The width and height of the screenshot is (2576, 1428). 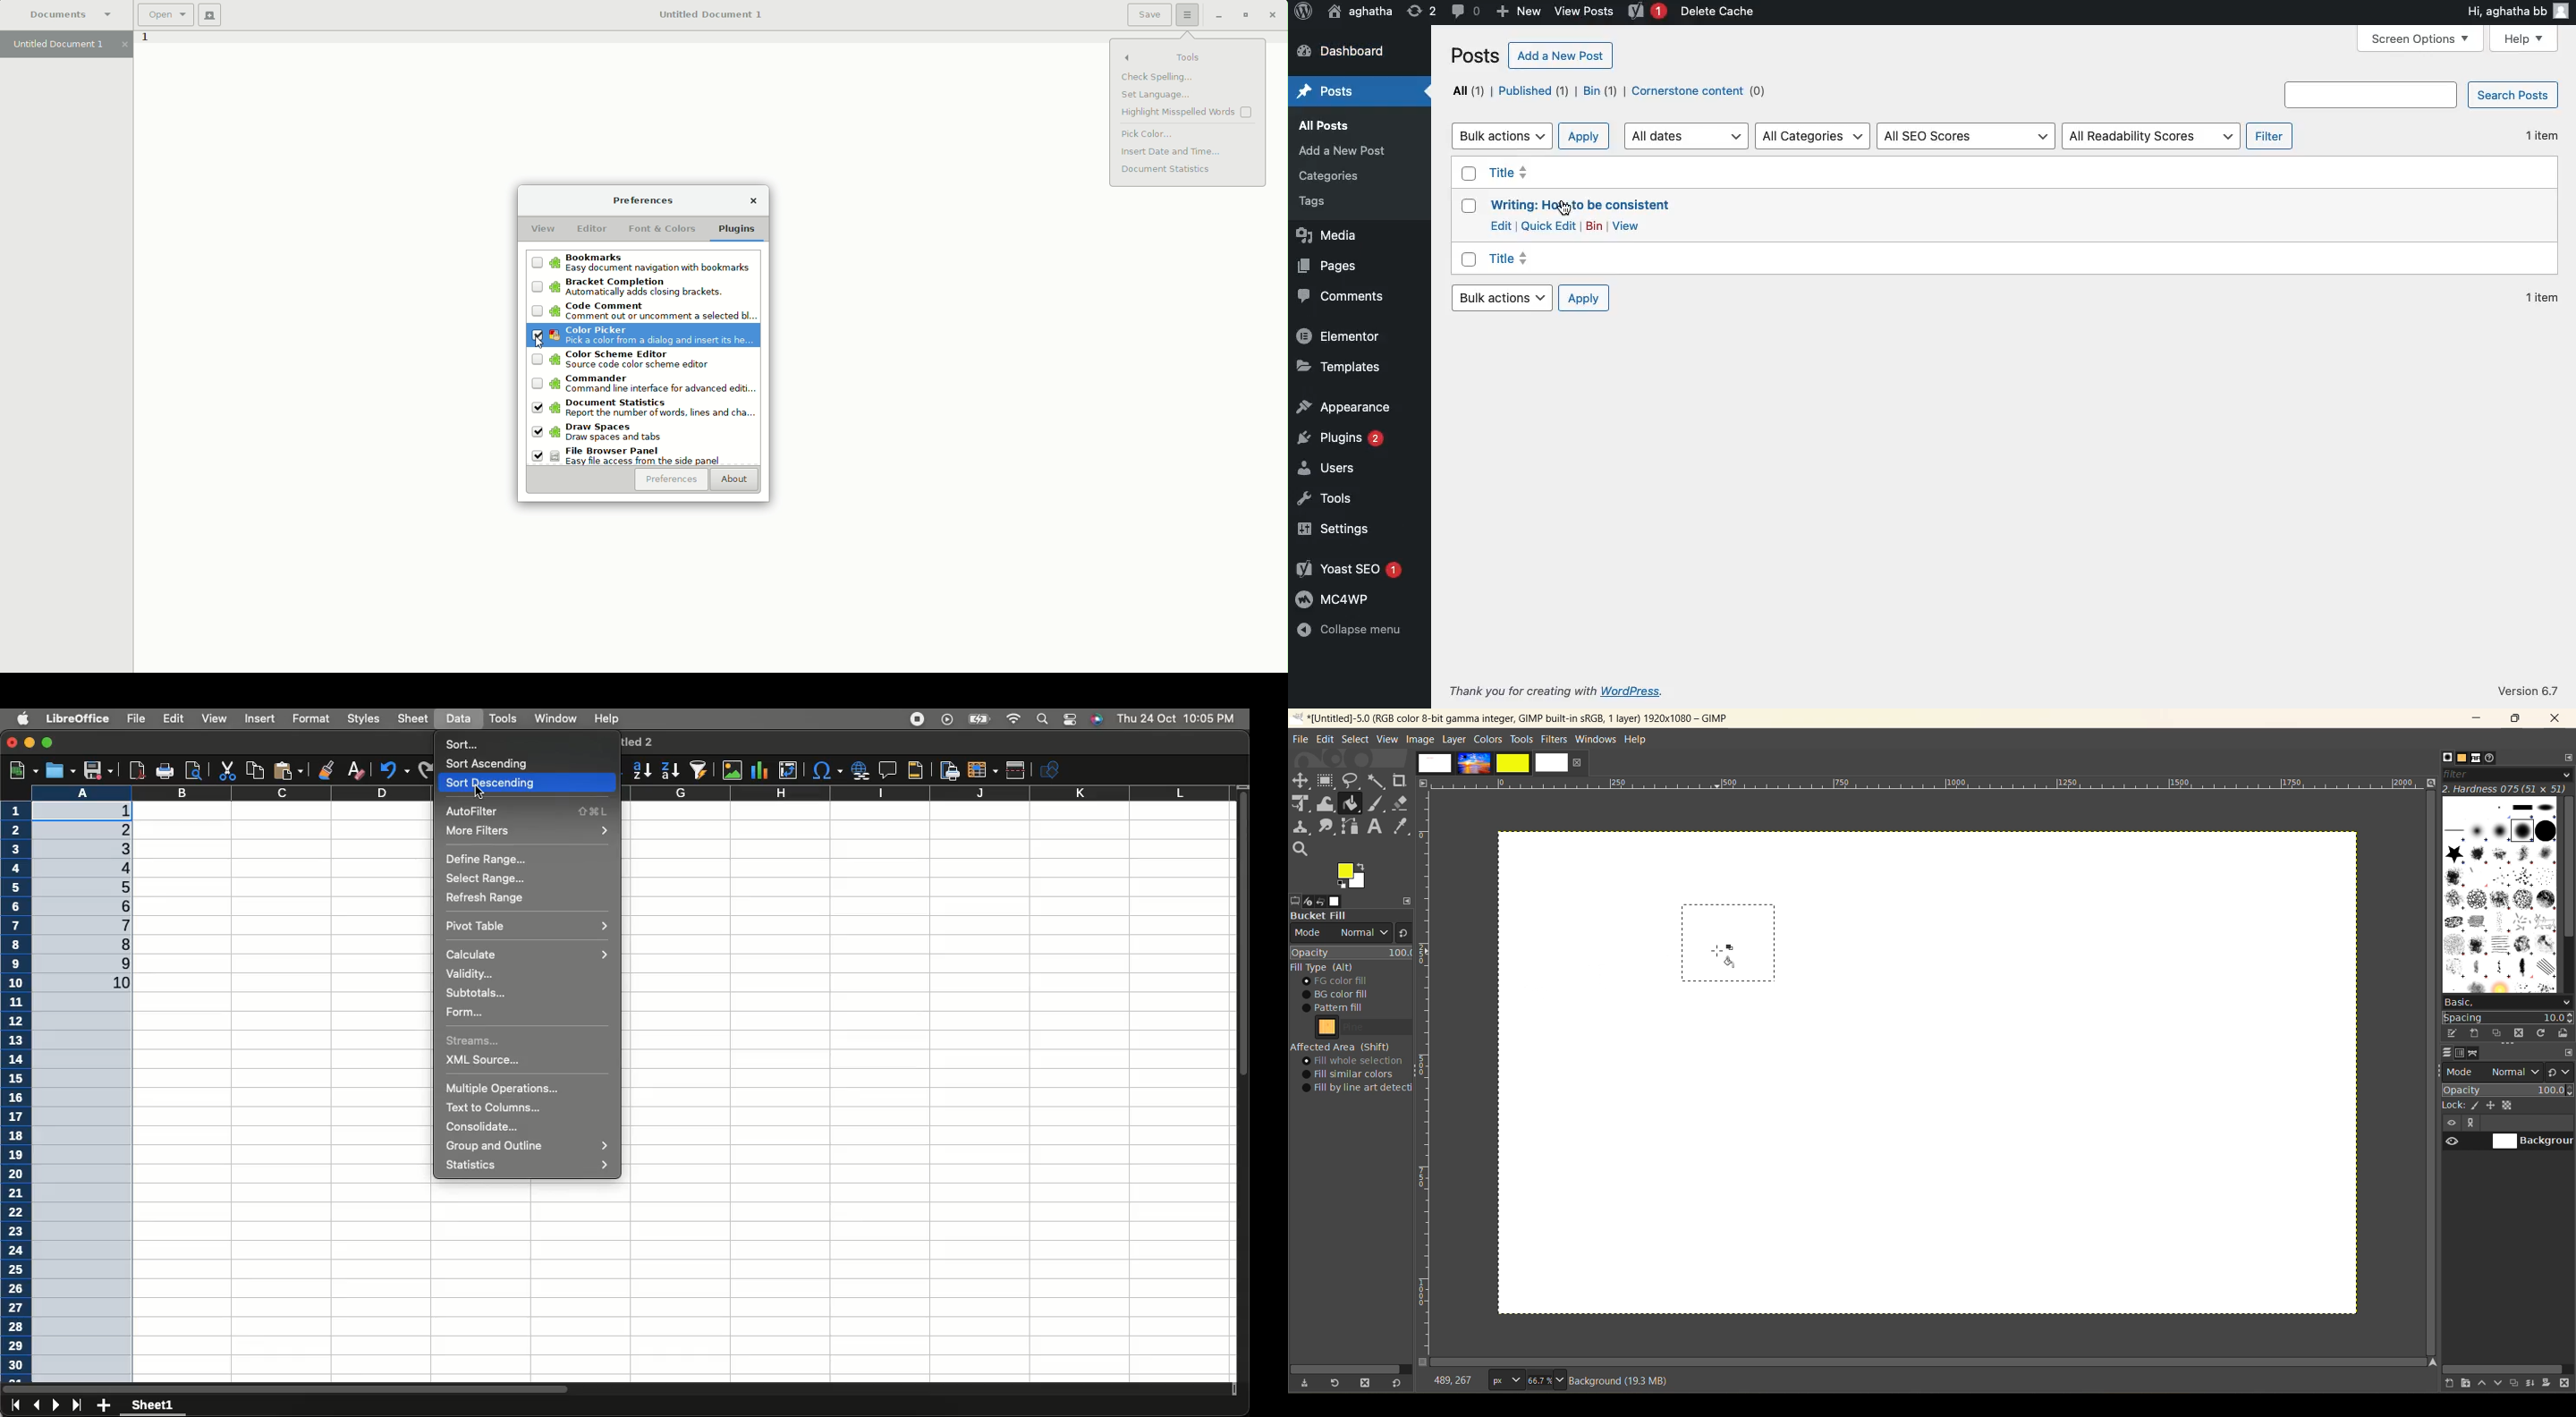 I want to click on Consolidate..., so click(x=480, y=1129).